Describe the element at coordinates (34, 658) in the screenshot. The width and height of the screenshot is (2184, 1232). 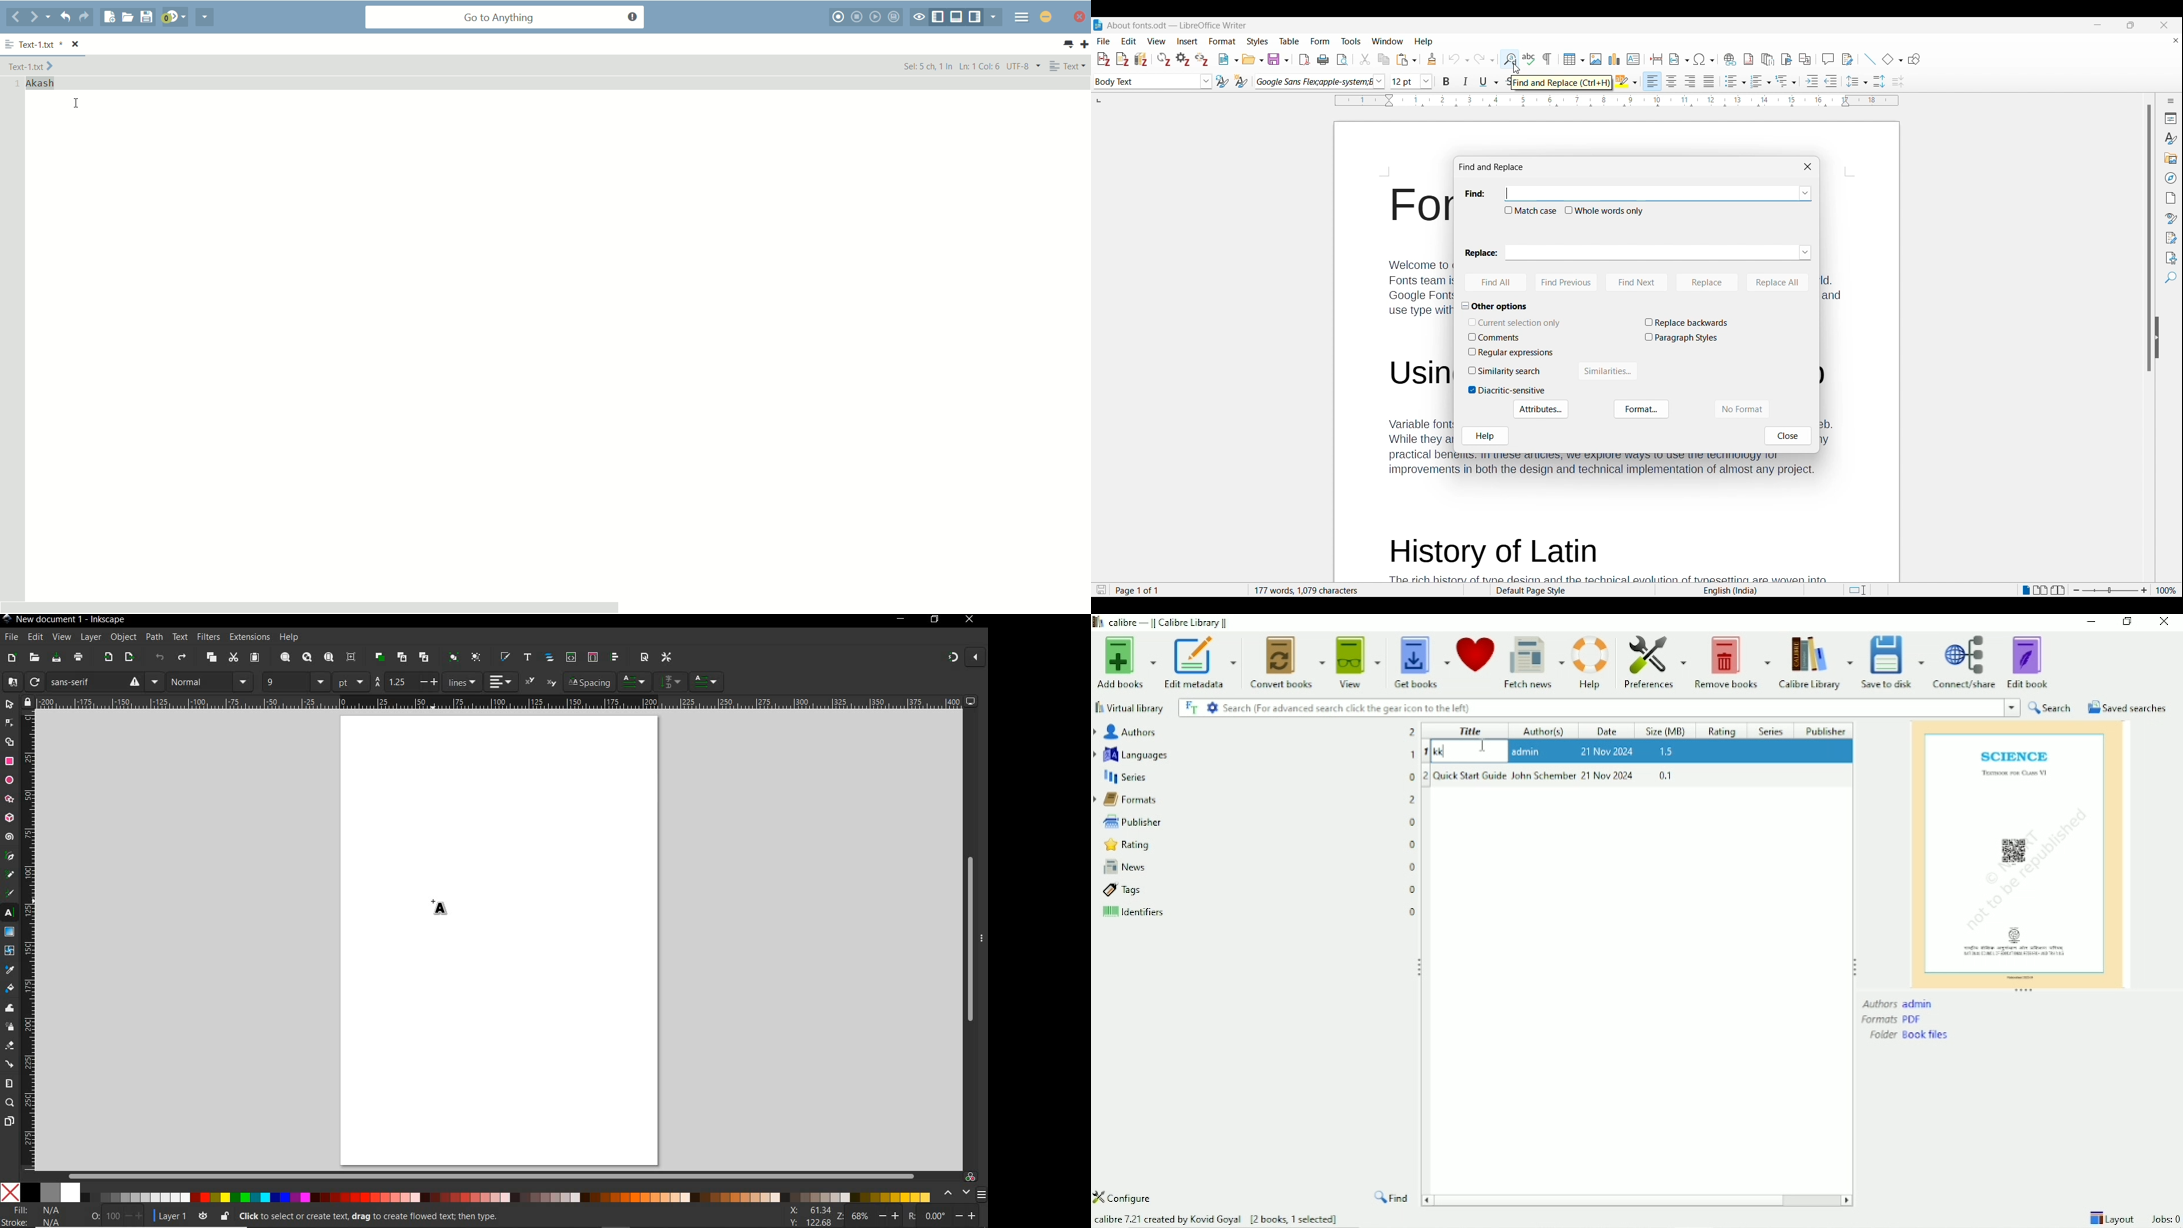
I see `open file dialog` at that location.